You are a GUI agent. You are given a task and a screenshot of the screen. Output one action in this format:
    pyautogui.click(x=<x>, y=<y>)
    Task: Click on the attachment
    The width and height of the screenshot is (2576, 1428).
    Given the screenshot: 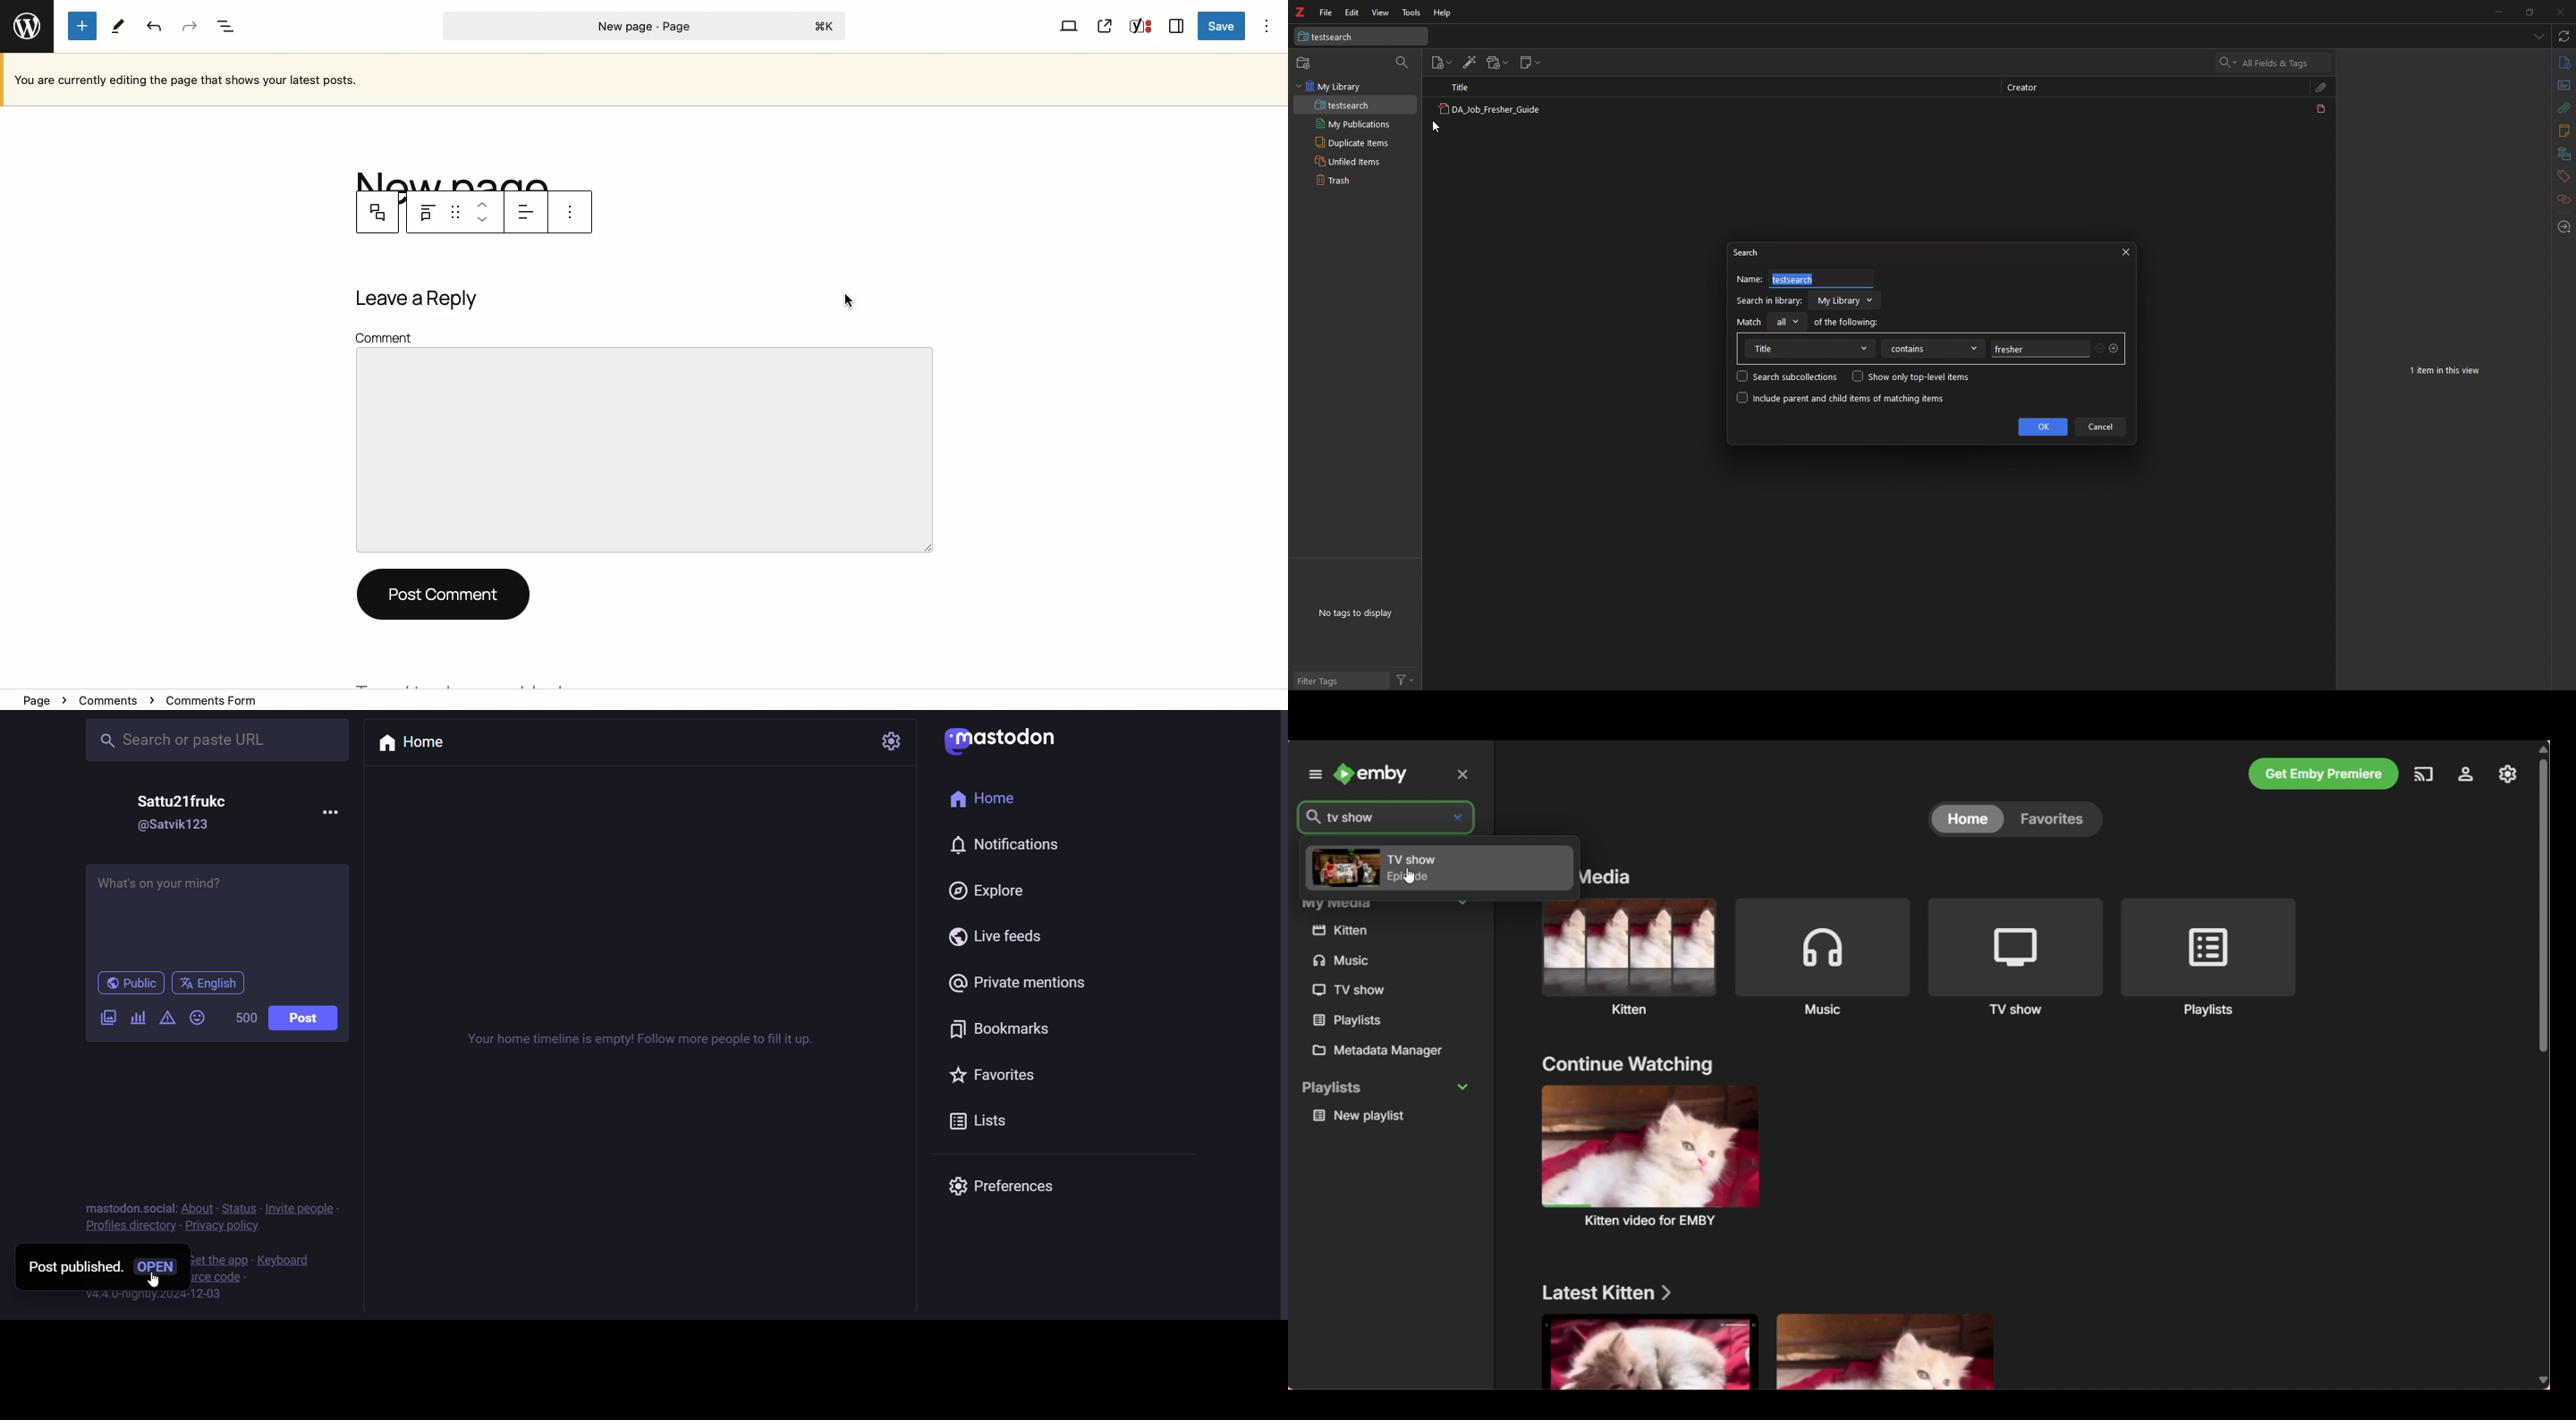 What is the action you would take?
    pyautogui.click(x=2322, y=87)
    